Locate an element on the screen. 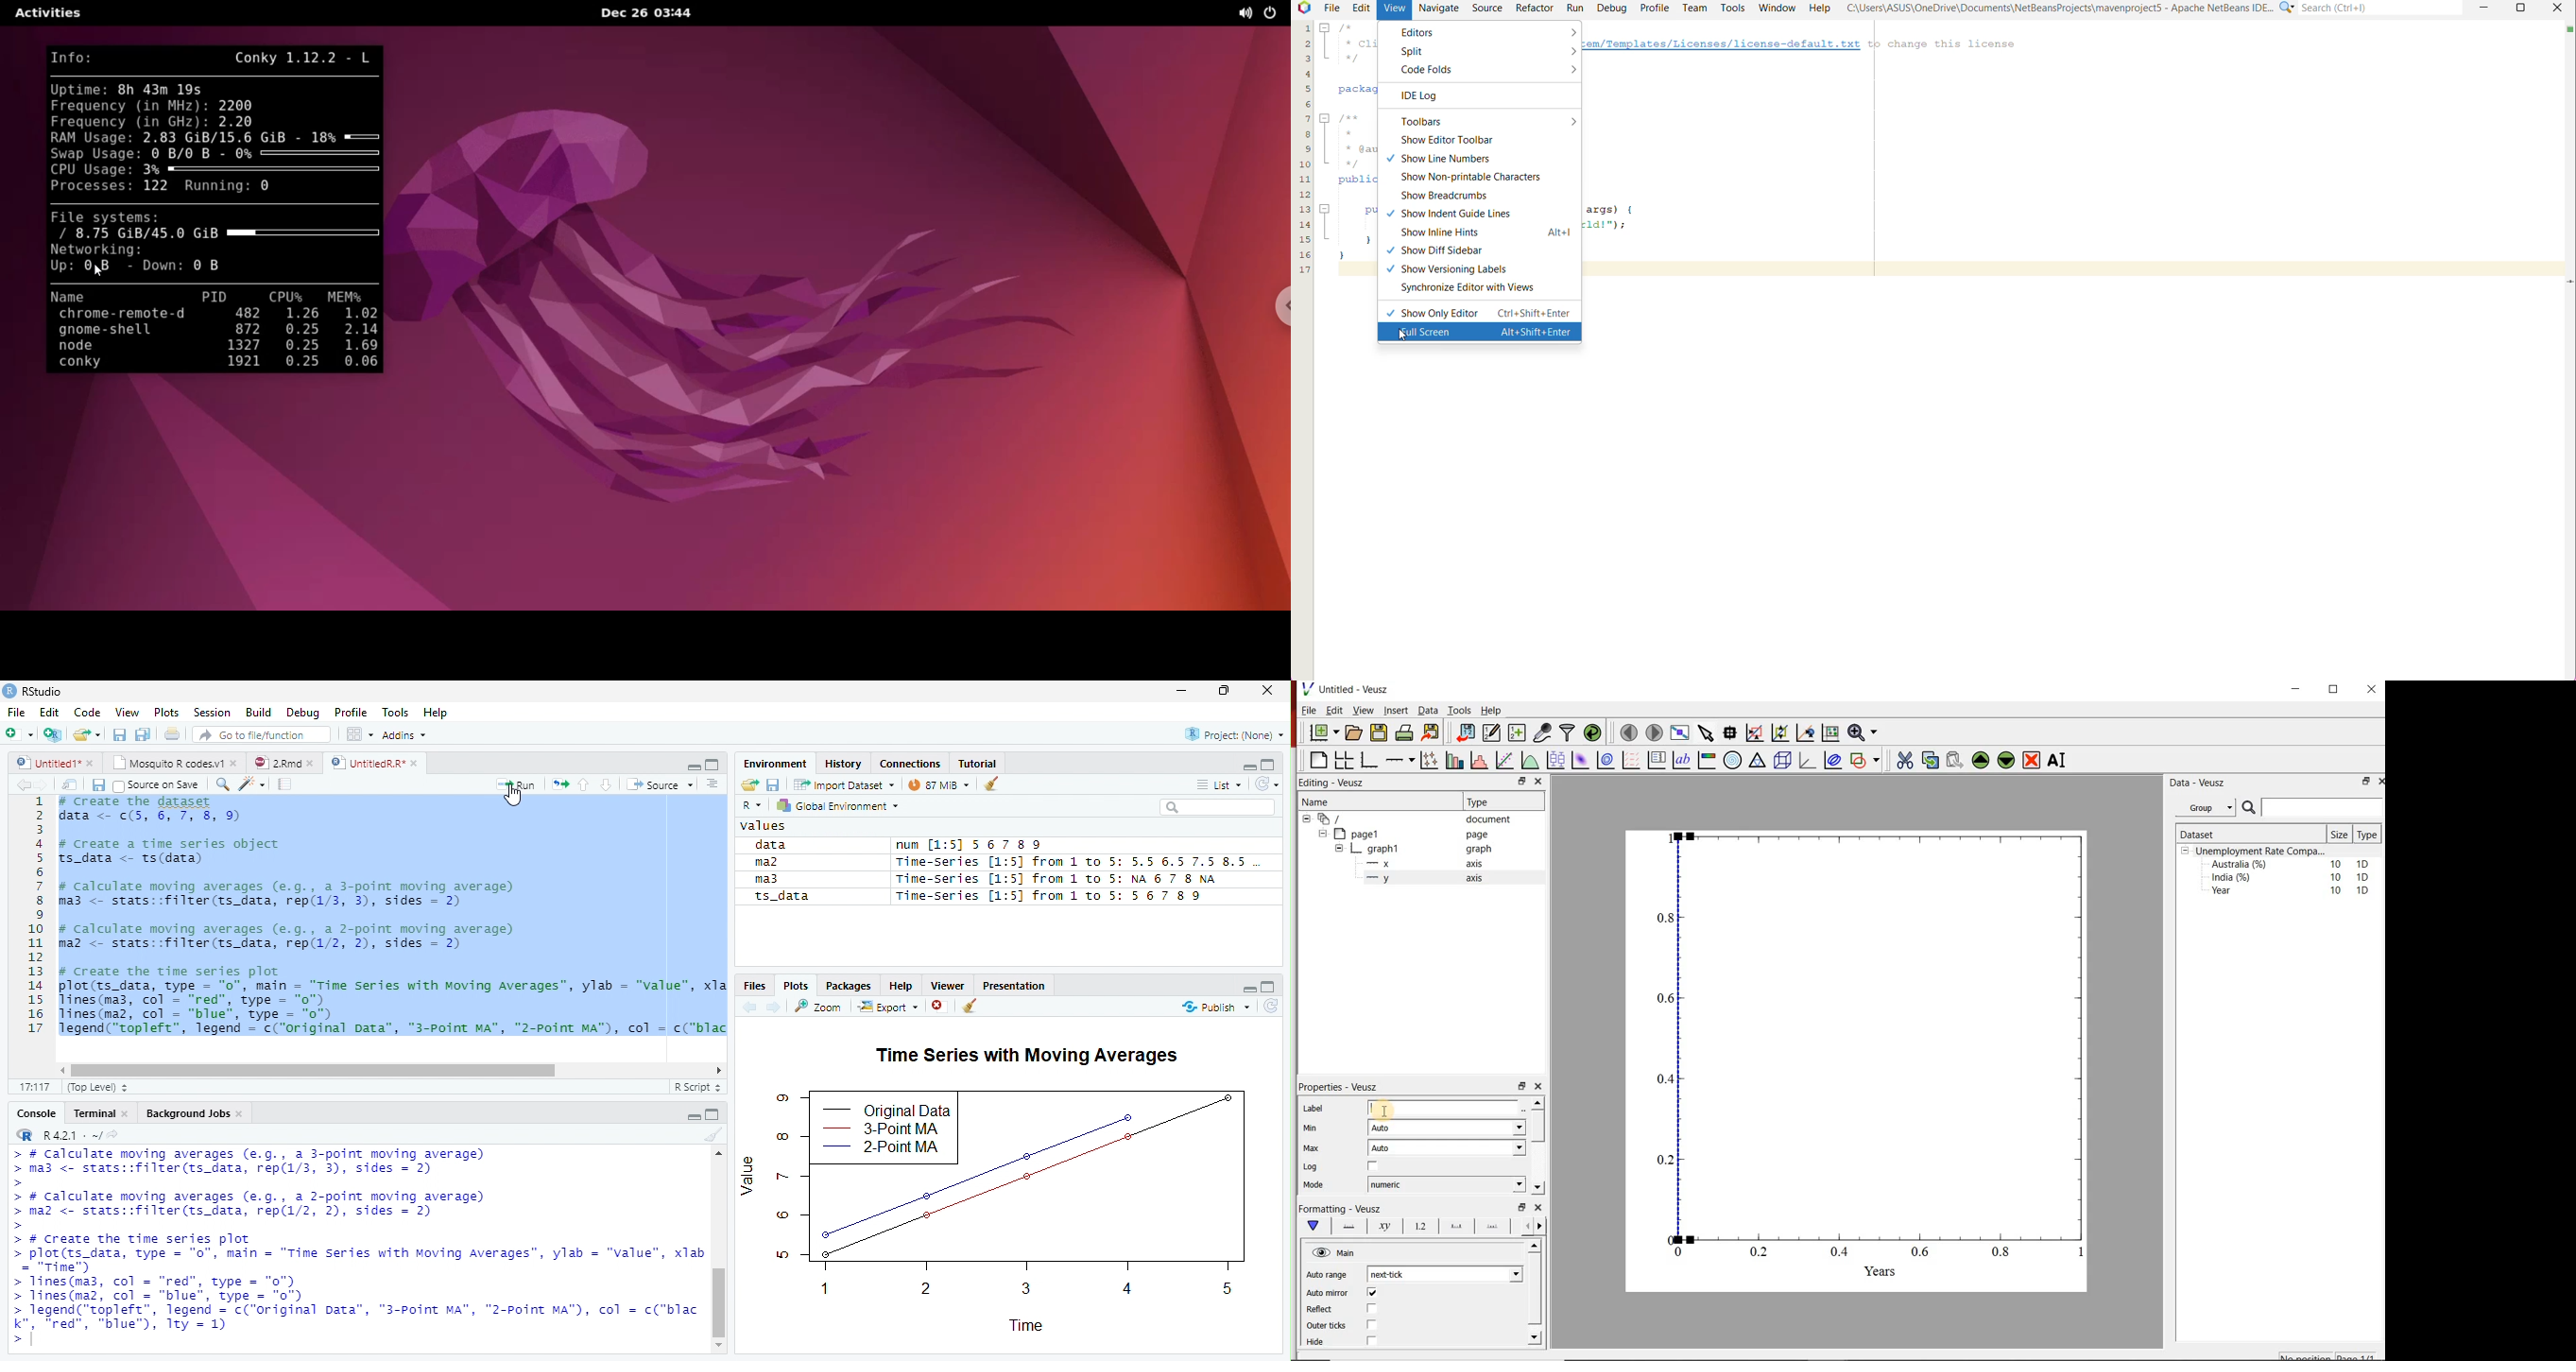 Image resolution: width=2576 pixels, height=1372 pixels. horizontal scrollbar is located at coordinates (314, 1071).